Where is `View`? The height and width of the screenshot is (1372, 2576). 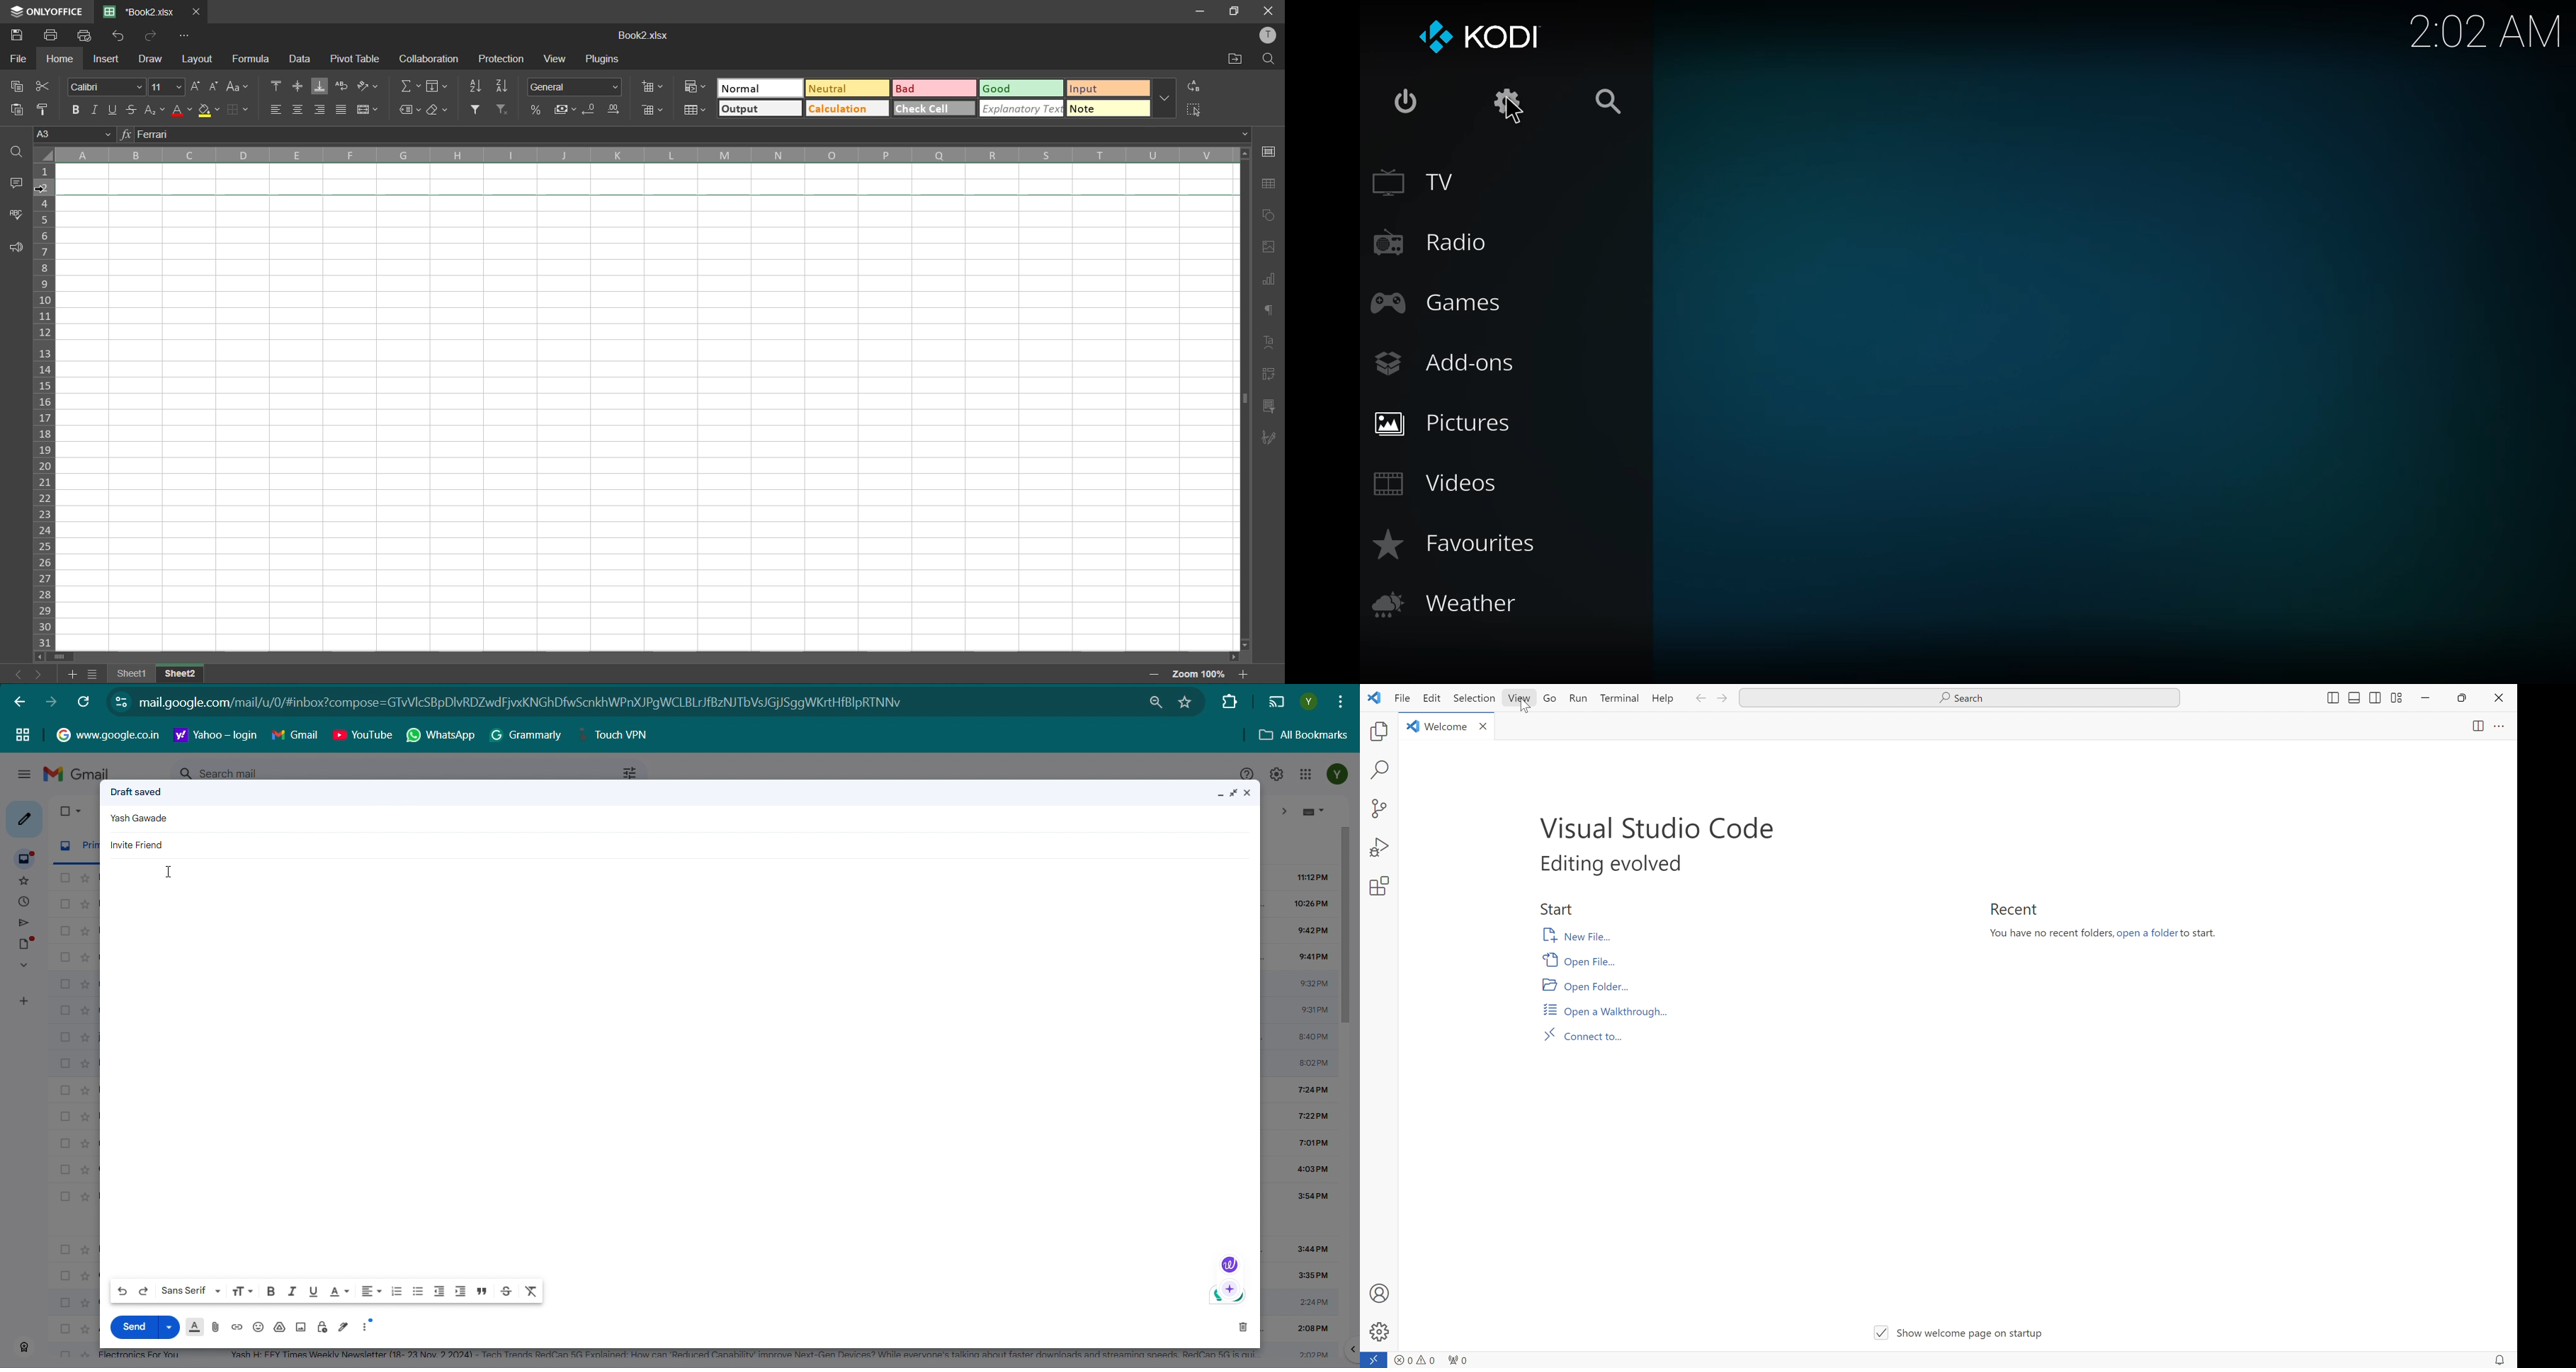
View is located at coordinates (1519, 700).